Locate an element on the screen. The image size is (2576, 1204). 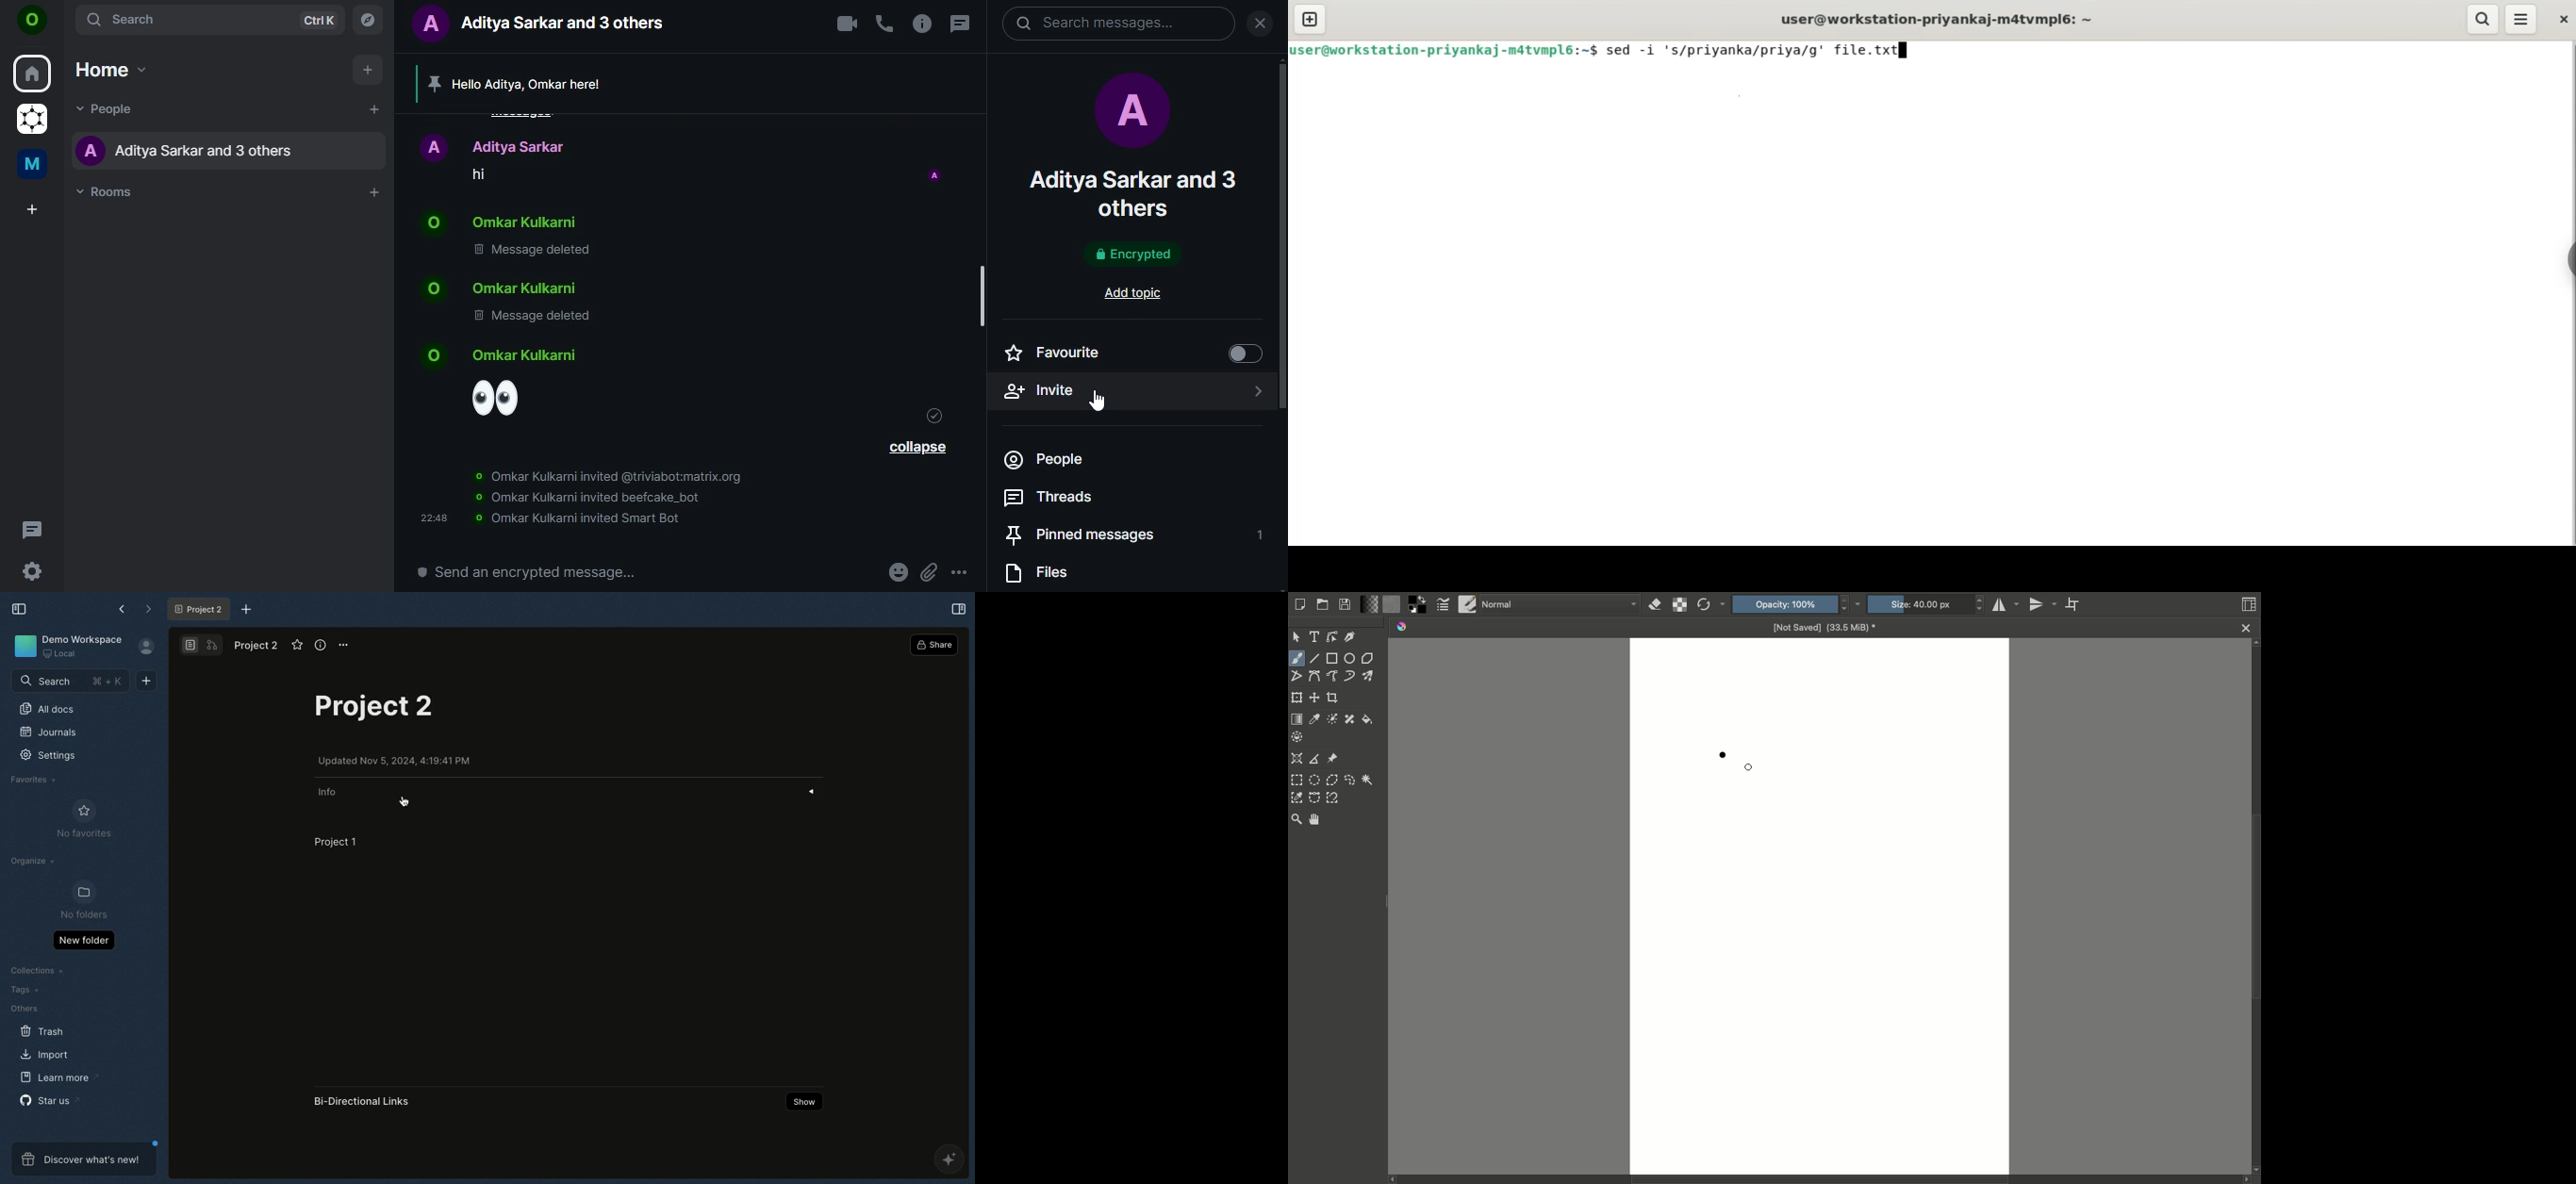
aditya sarkar and 3 others is located at coordinates (548, 25).